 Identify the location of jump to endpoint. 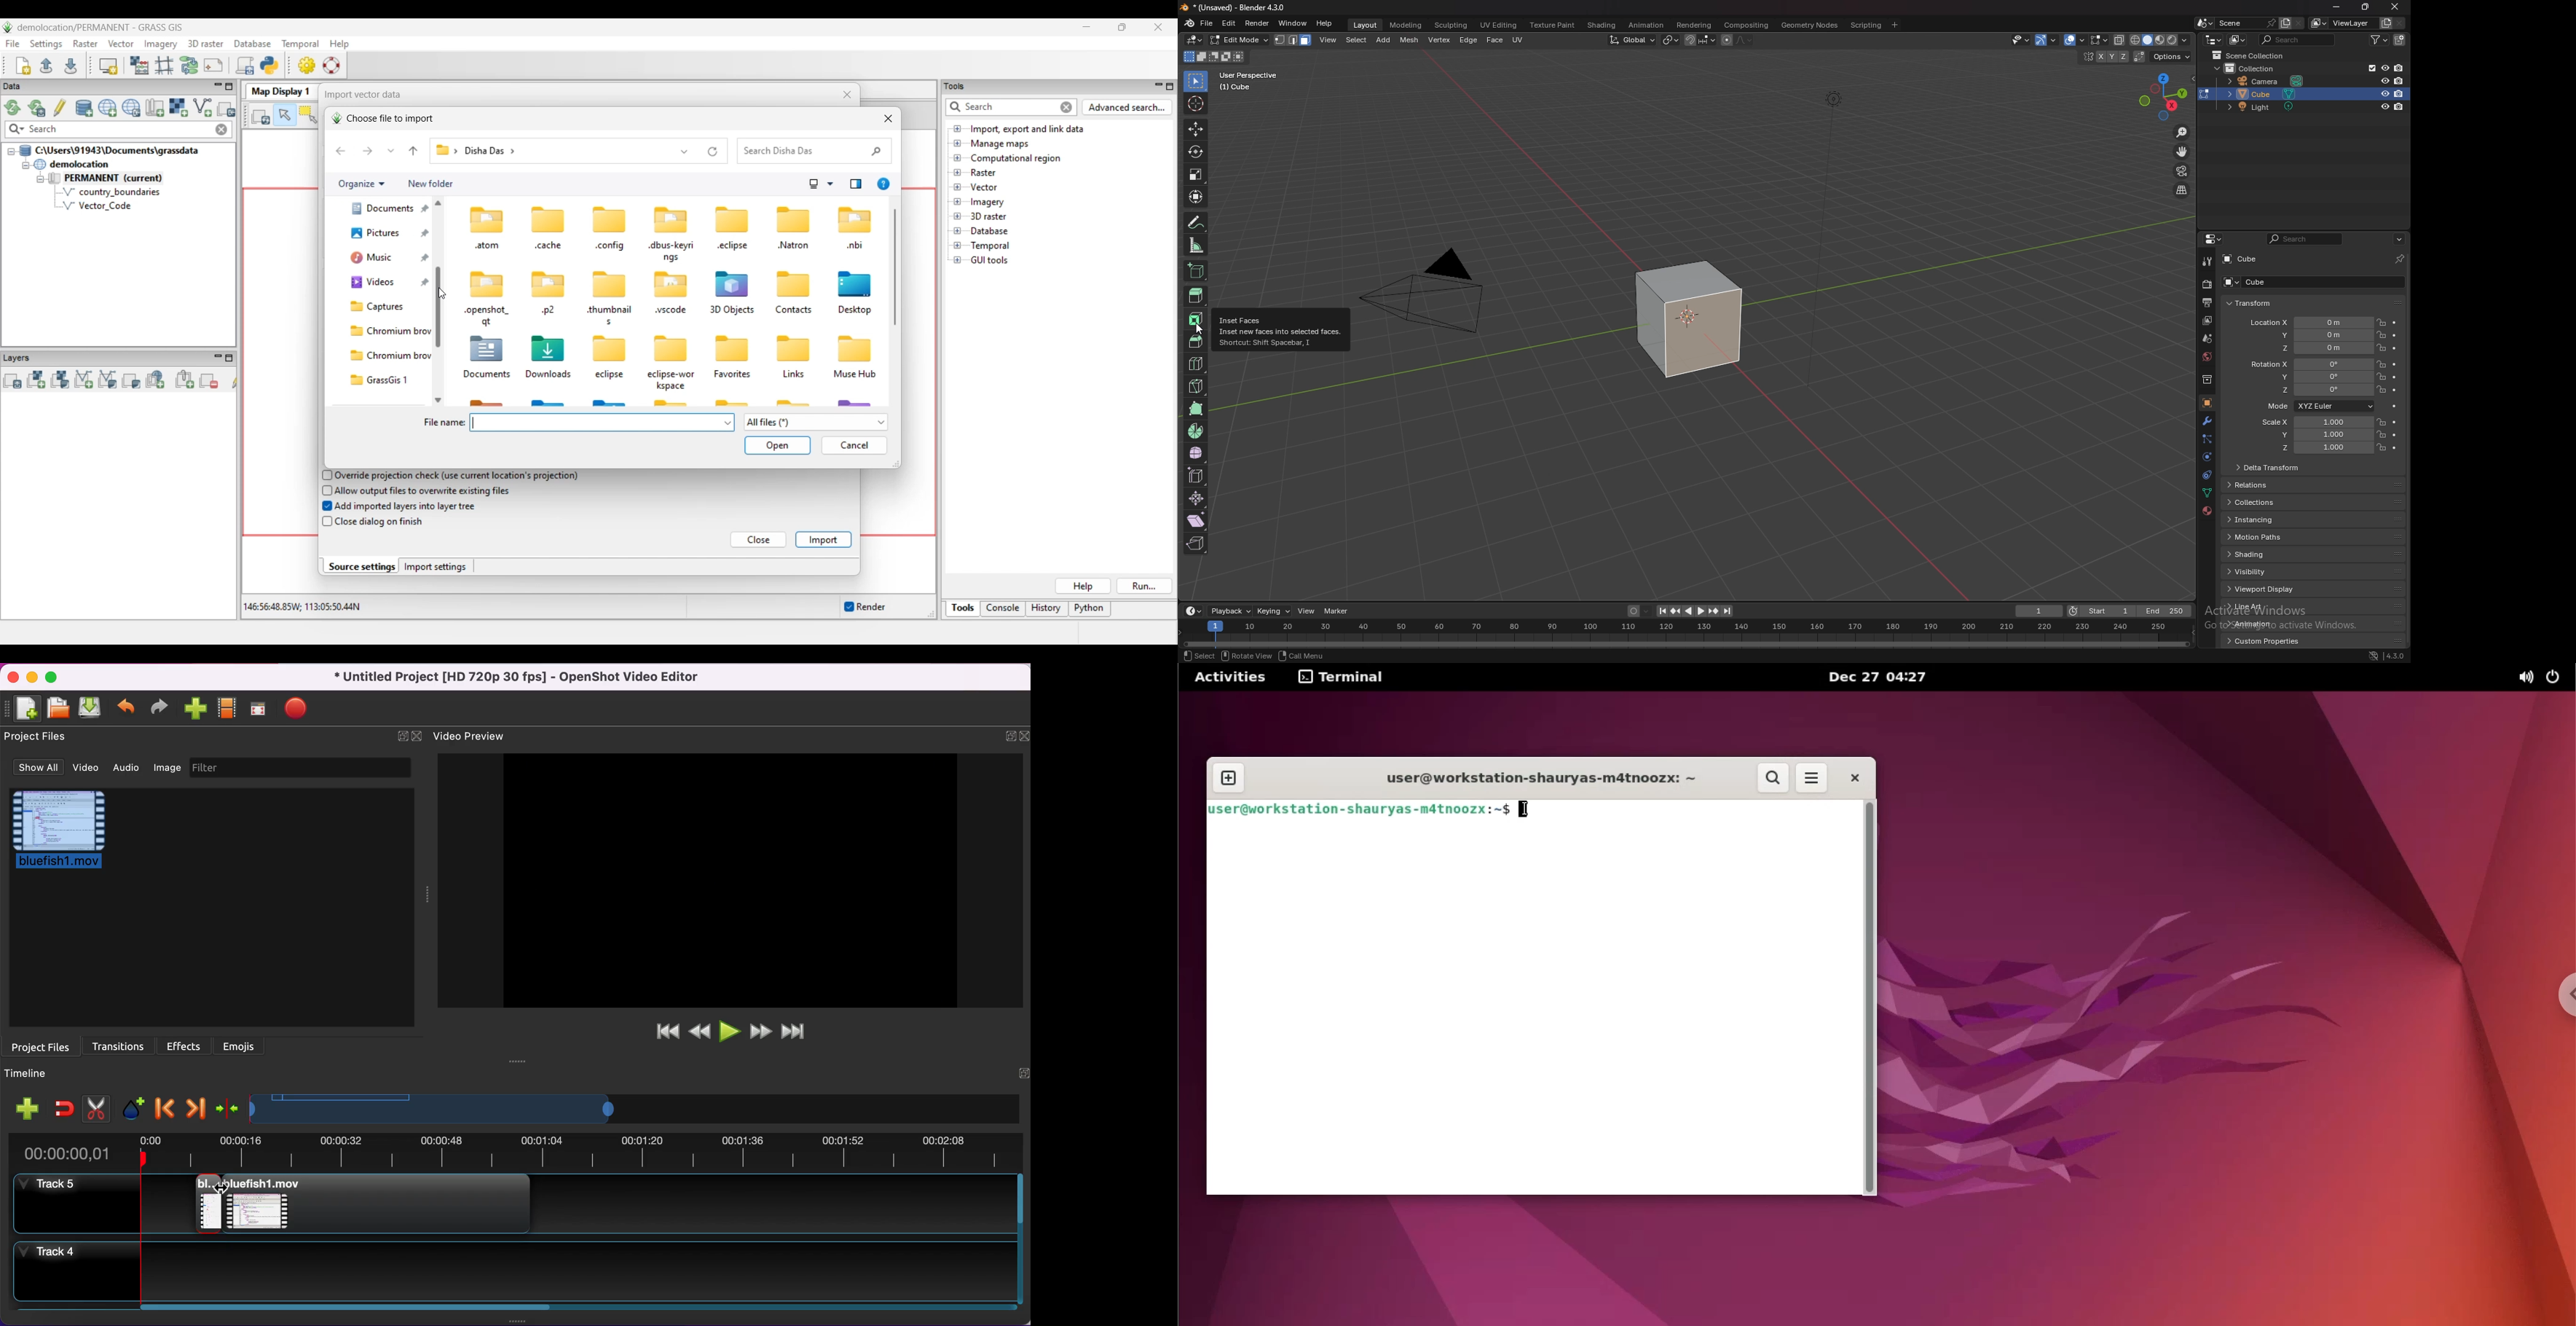
(1728, 611).